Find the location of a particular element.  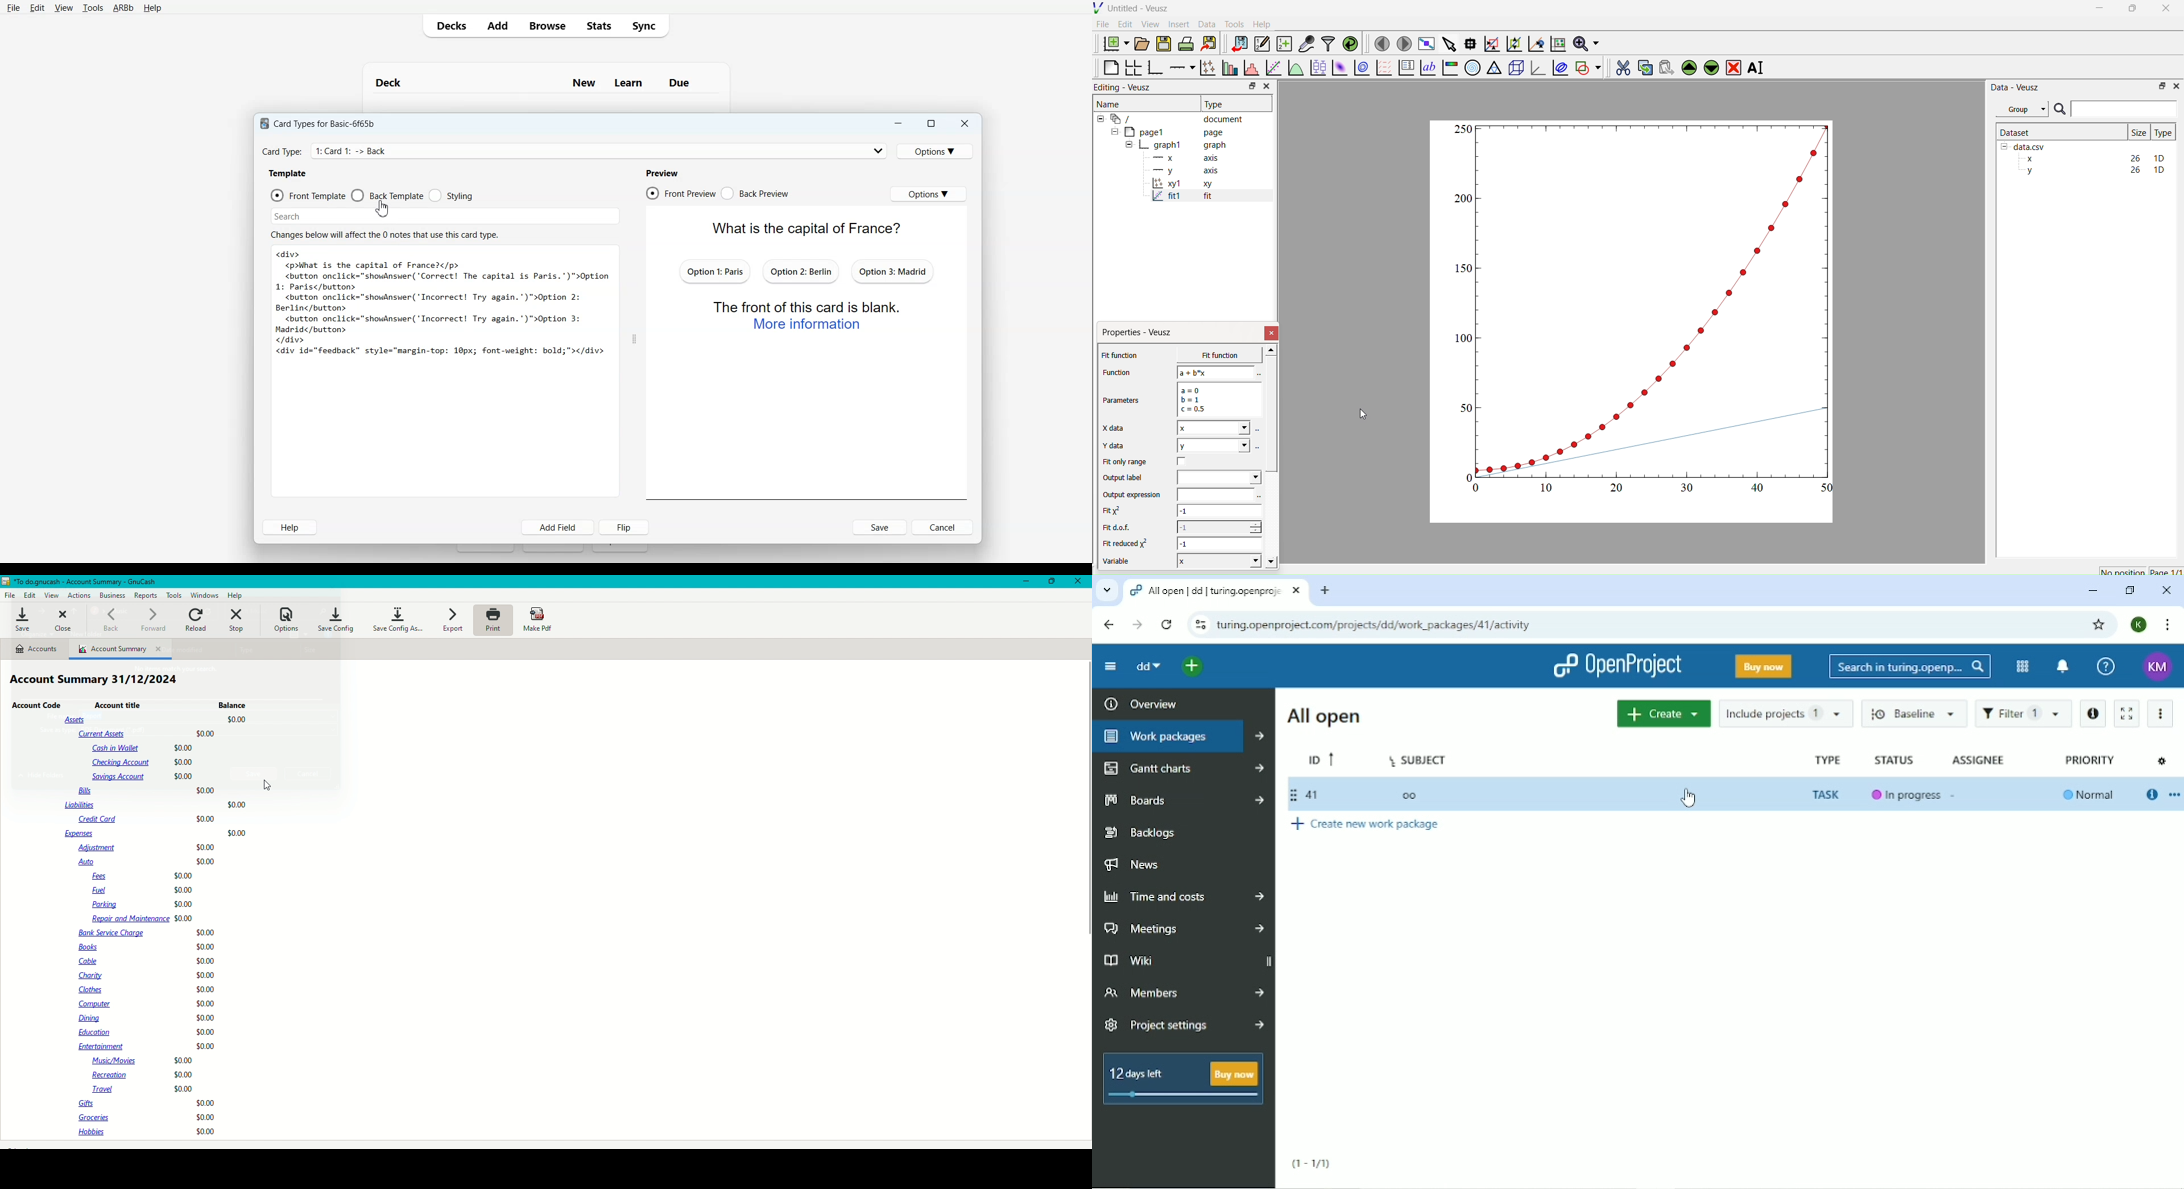

Create a new dataset is located at coordinates (1284, 44).